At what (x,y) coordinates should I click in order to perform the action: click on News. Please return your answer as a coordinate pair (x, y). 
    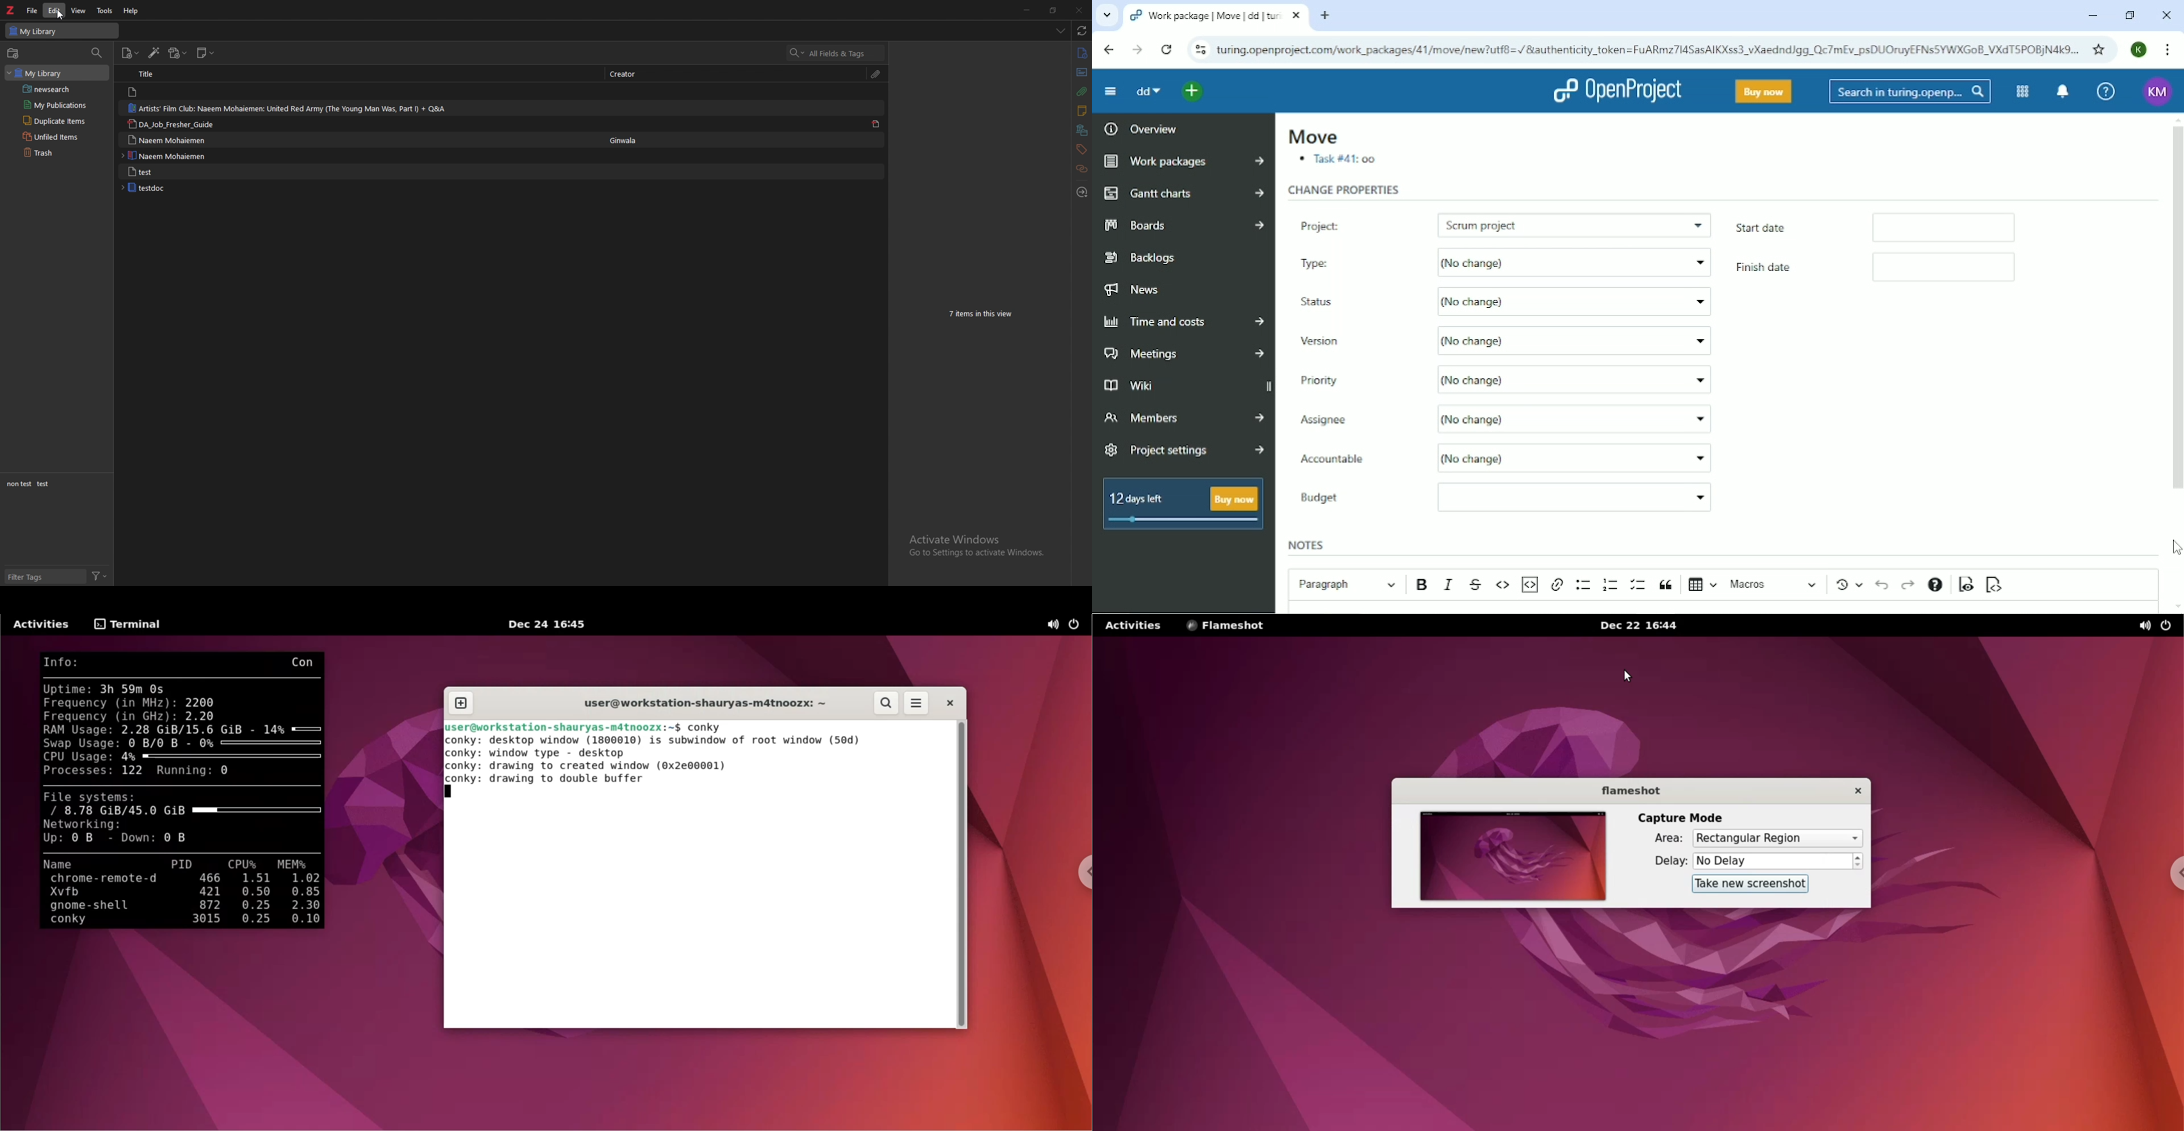
    Looking at the image, I should click on (1141, 289).